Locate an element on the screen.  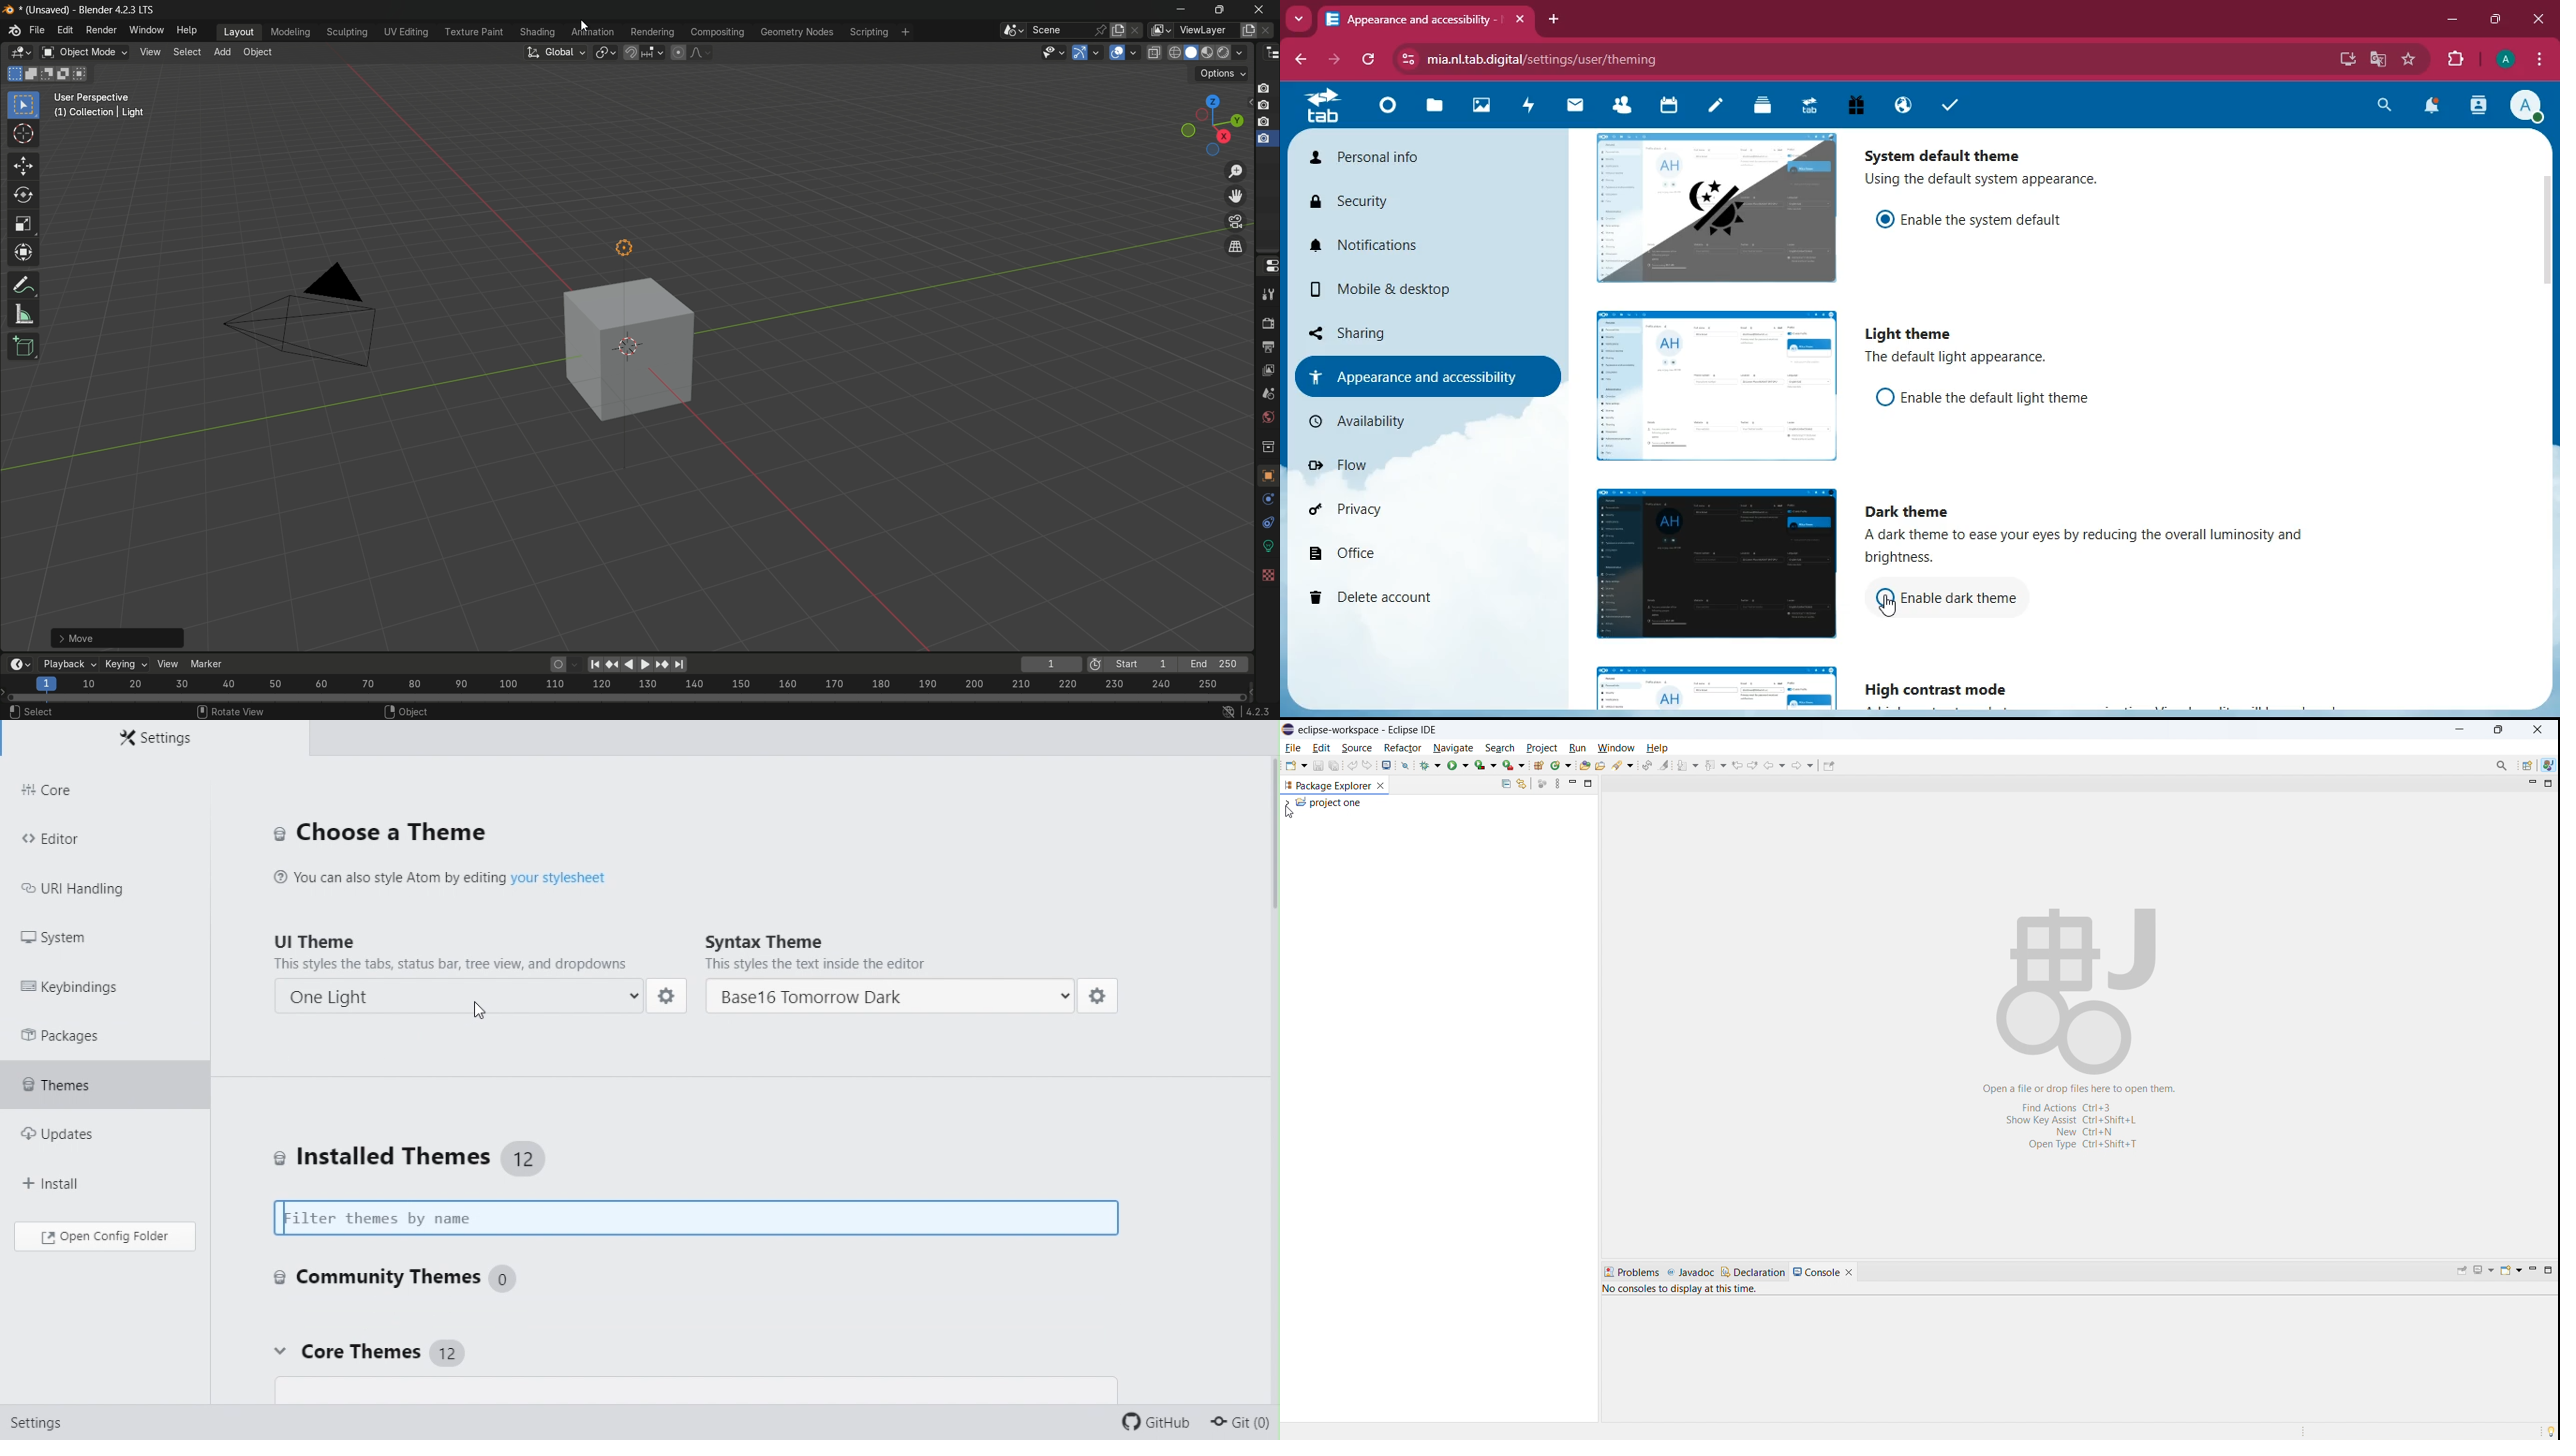
base16 tommorrow dark is located at coordinates (891, 998).